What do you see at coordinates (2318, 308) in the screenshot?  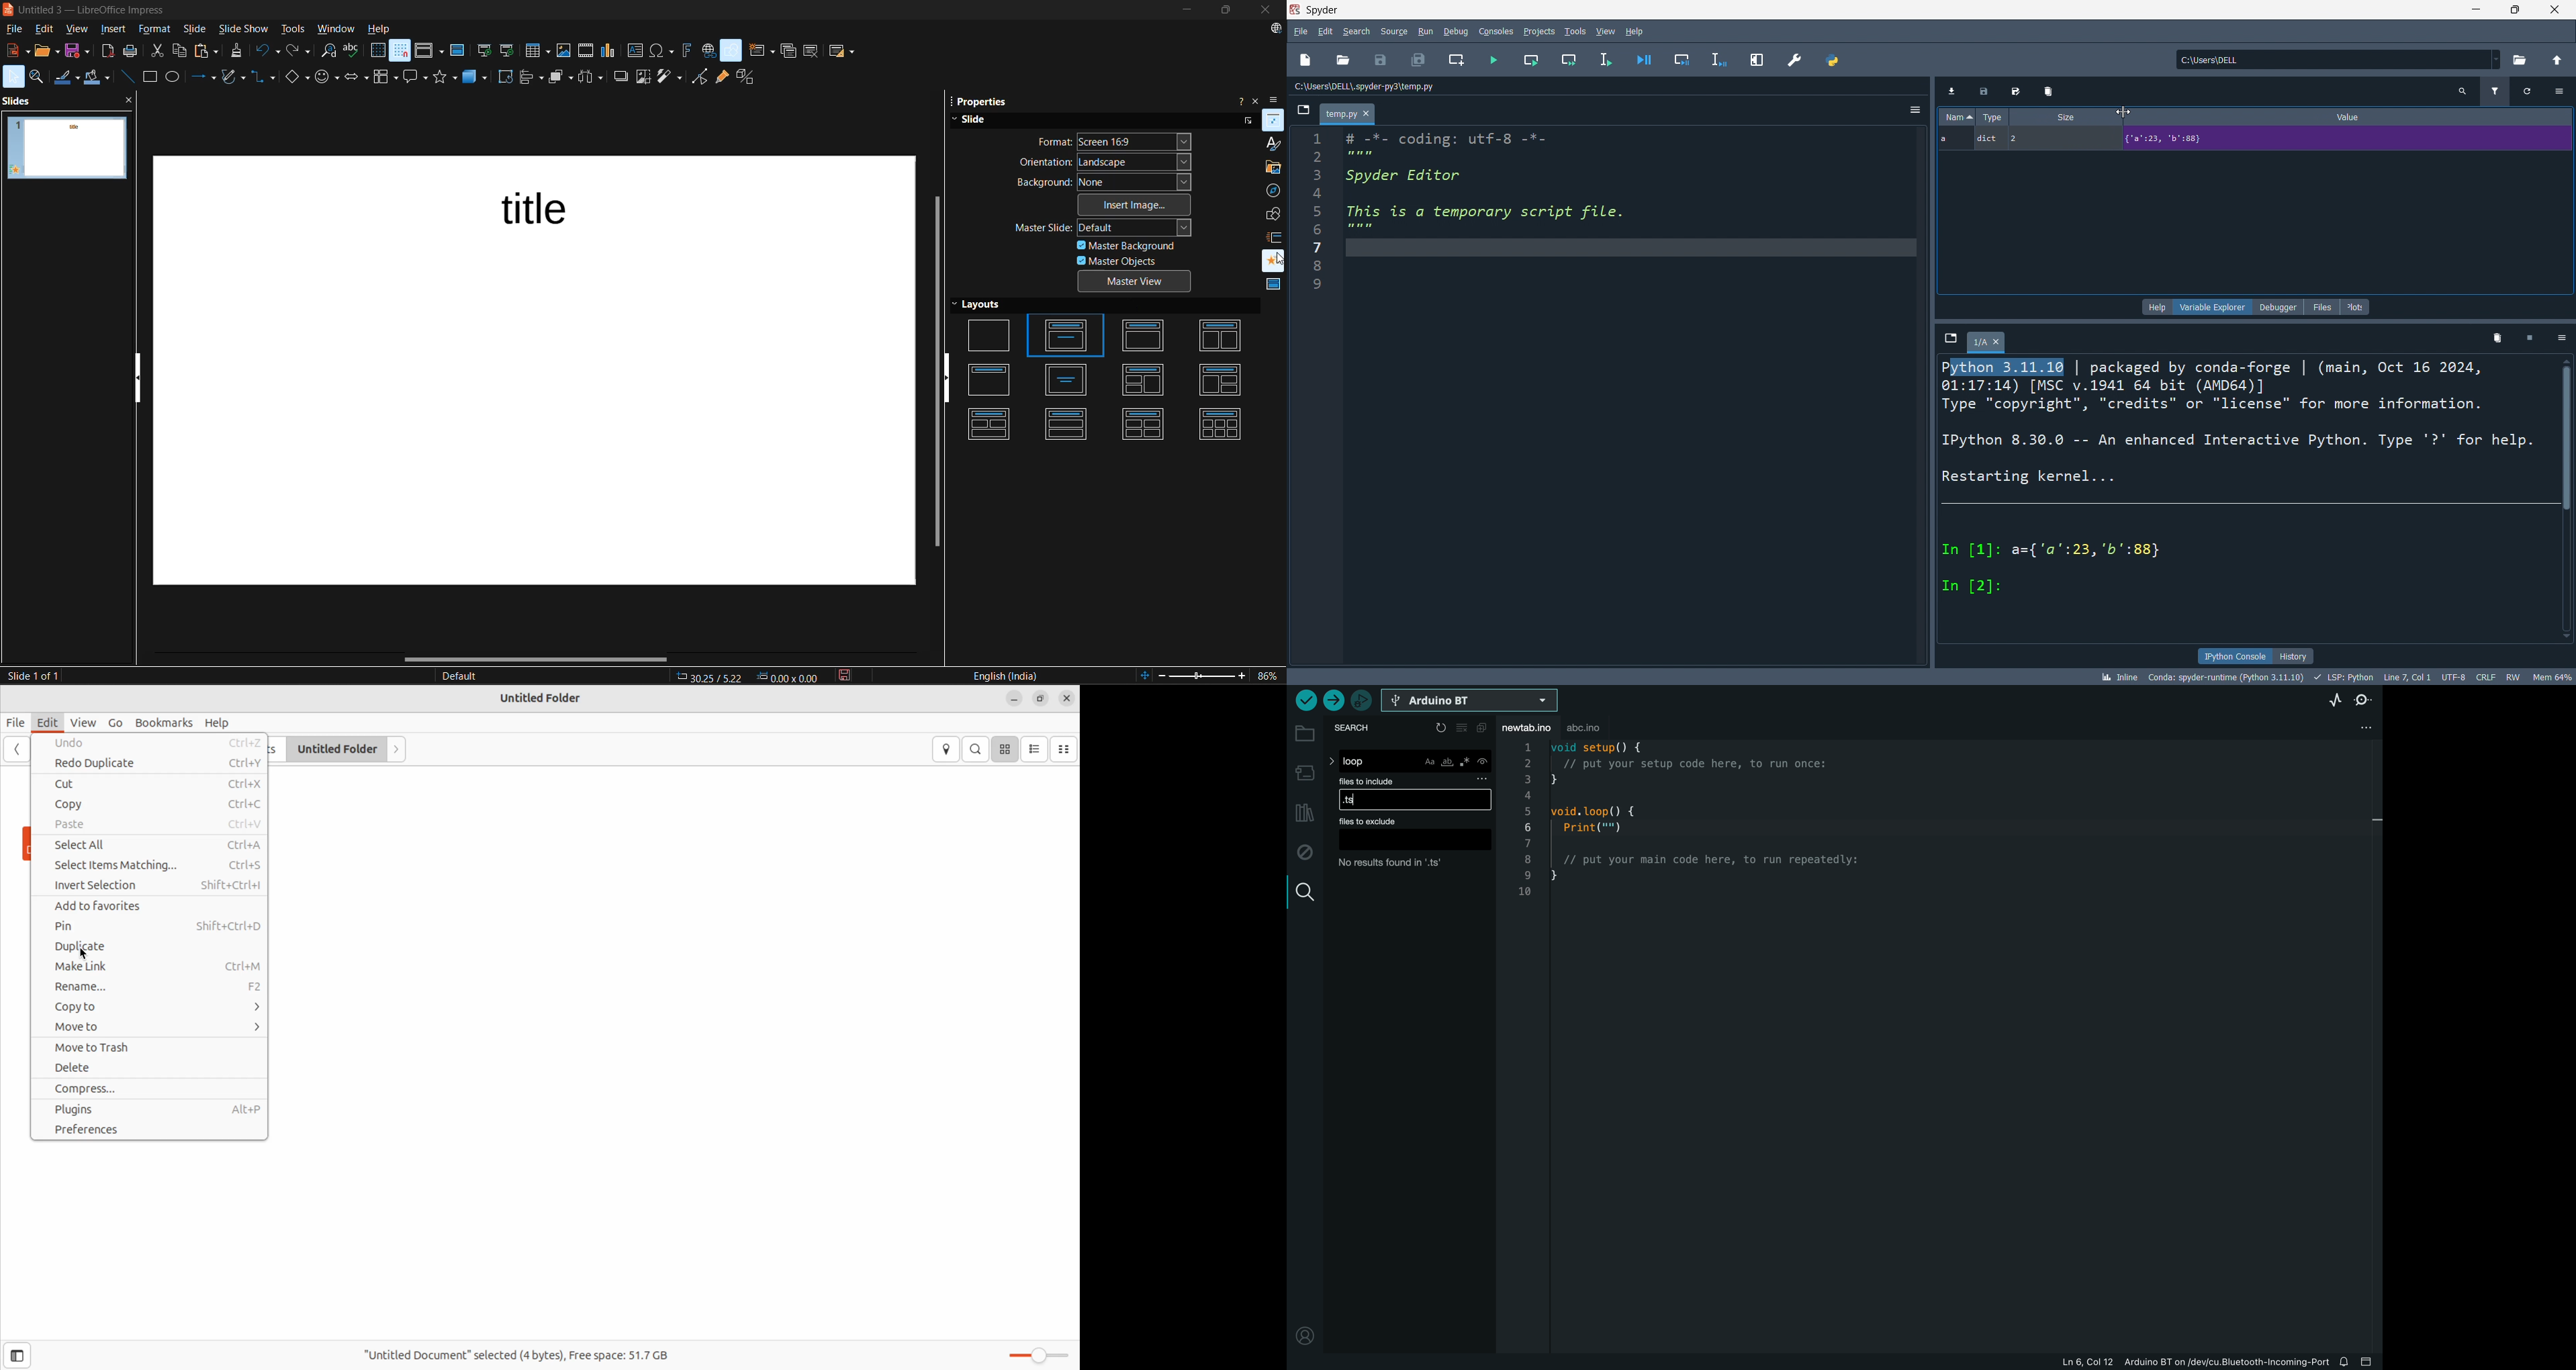 I see `files` at bounding box center [2318, 308].